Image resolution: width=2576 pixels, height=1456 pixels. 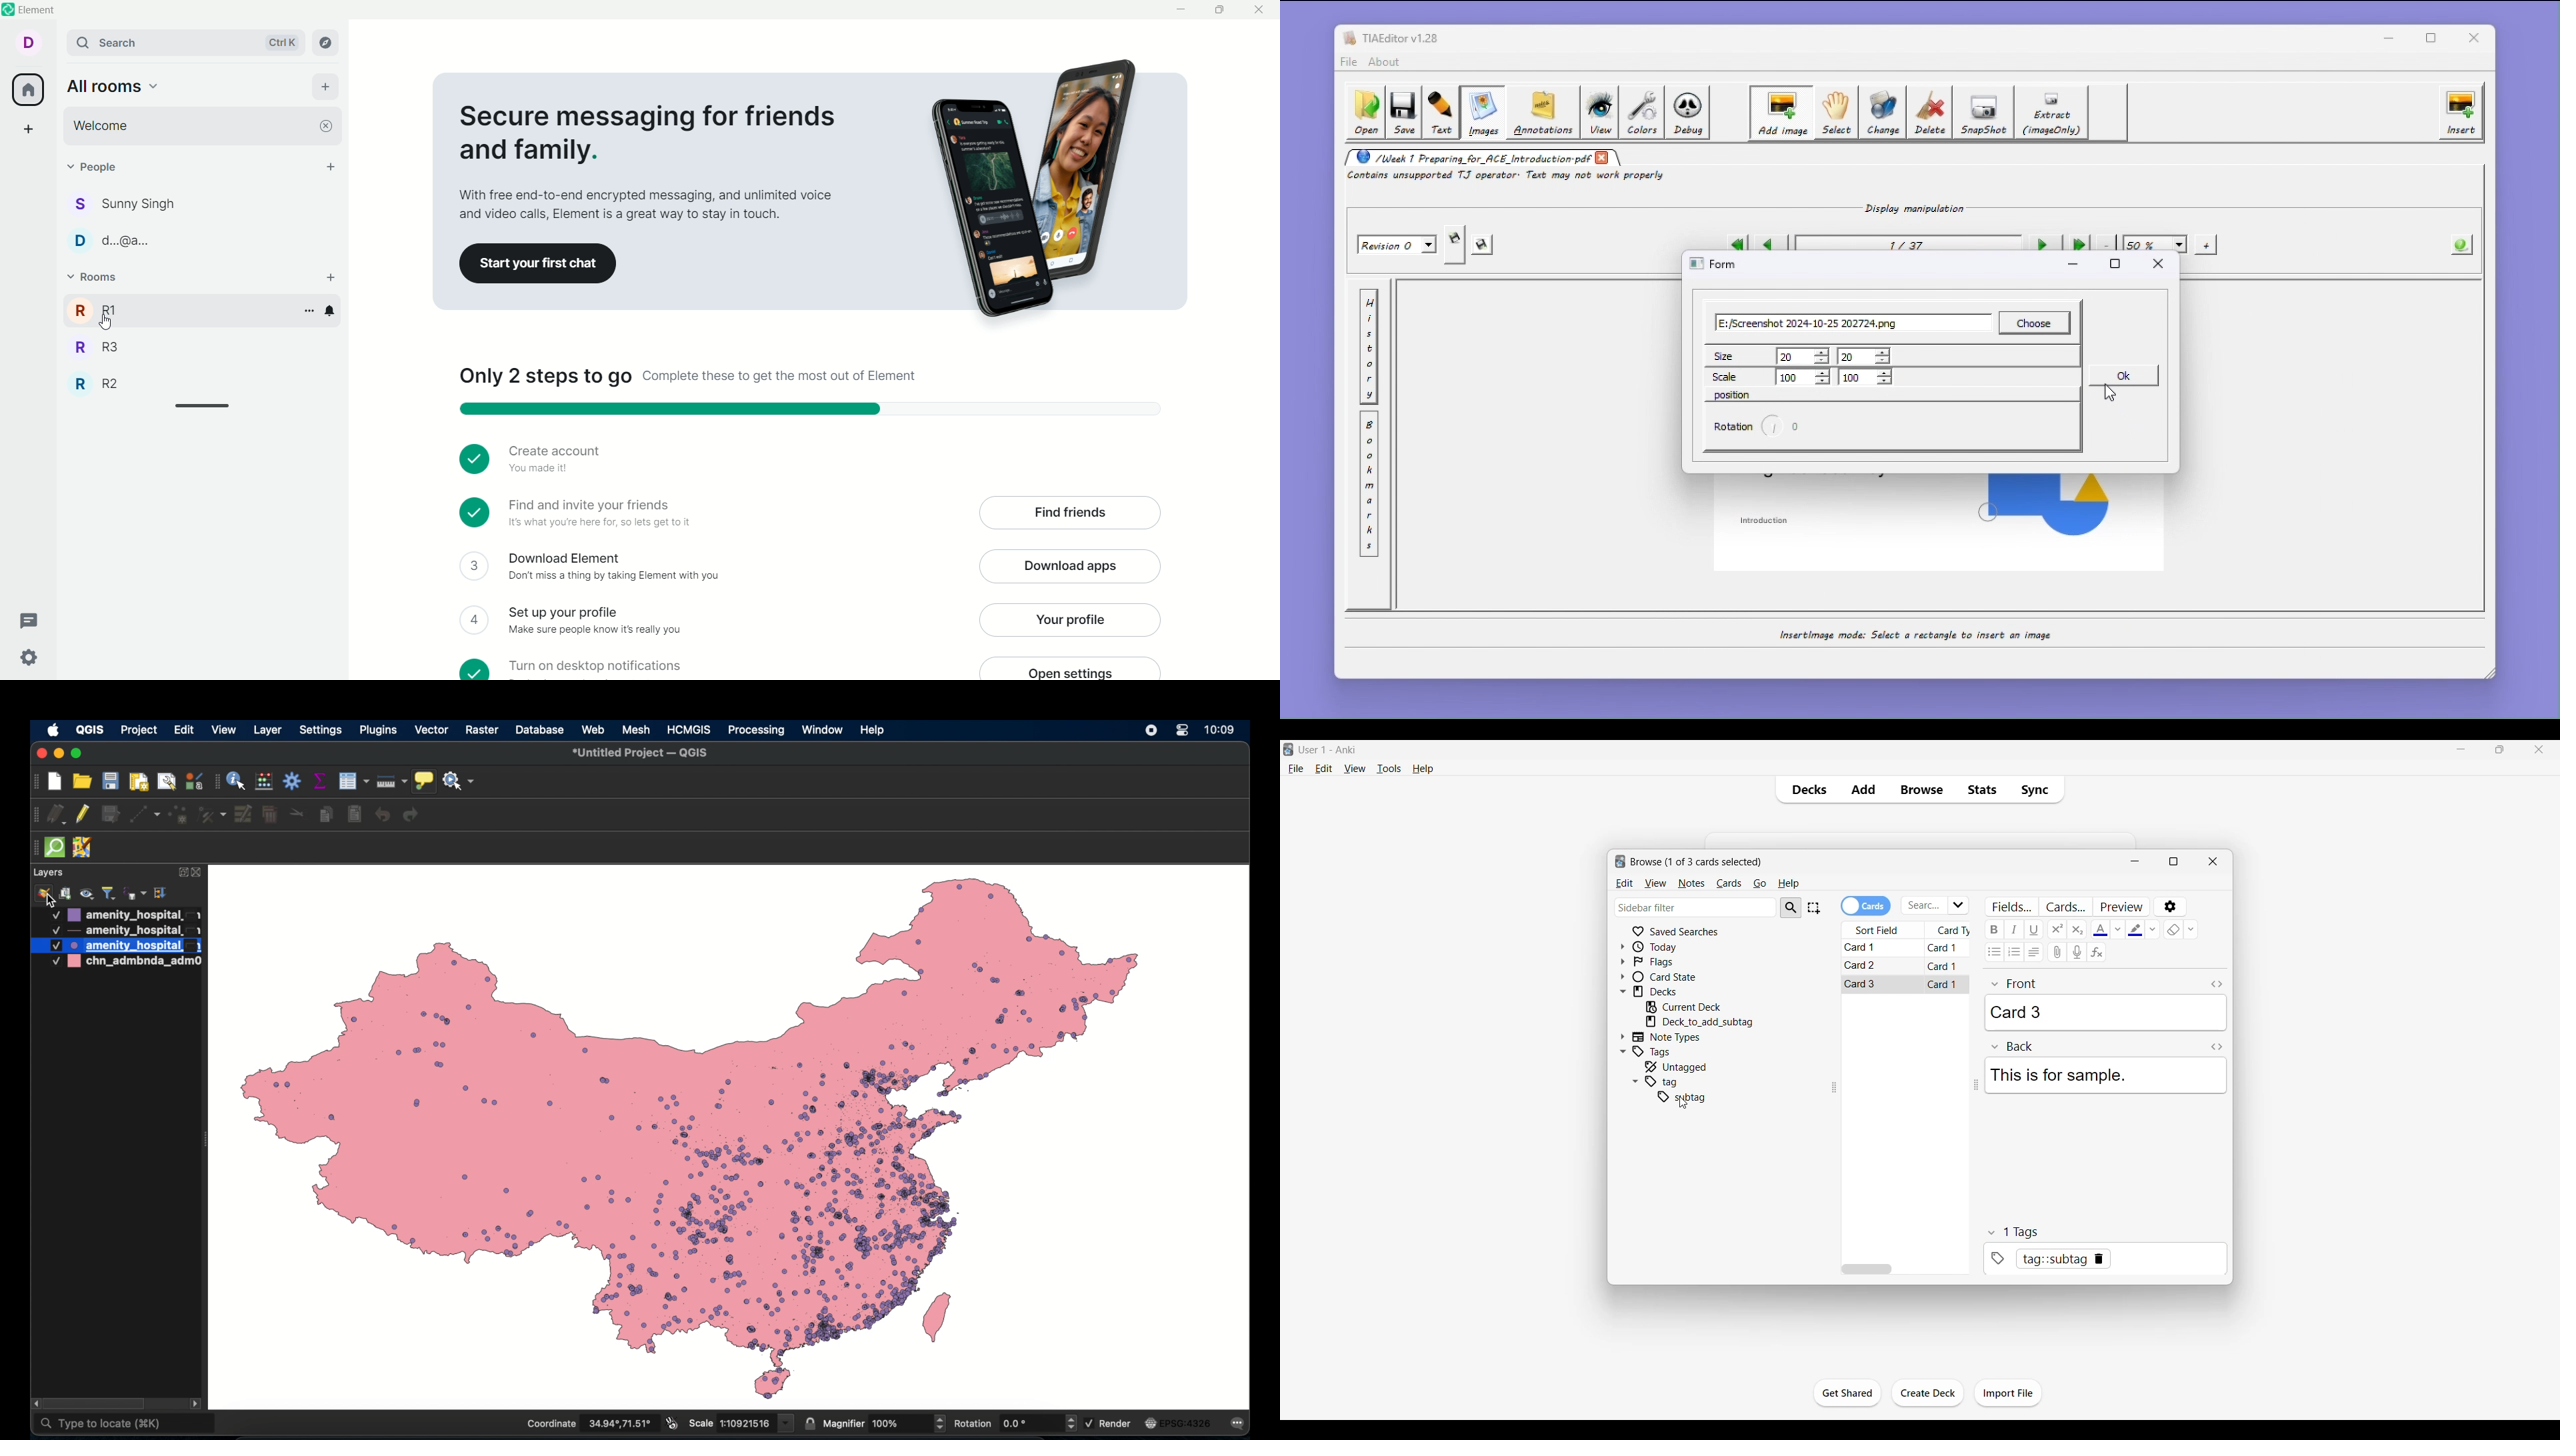 What do you see at coordinates (755, 731) in the screenshot?
I see `processing` at bounding box center [755, 731].